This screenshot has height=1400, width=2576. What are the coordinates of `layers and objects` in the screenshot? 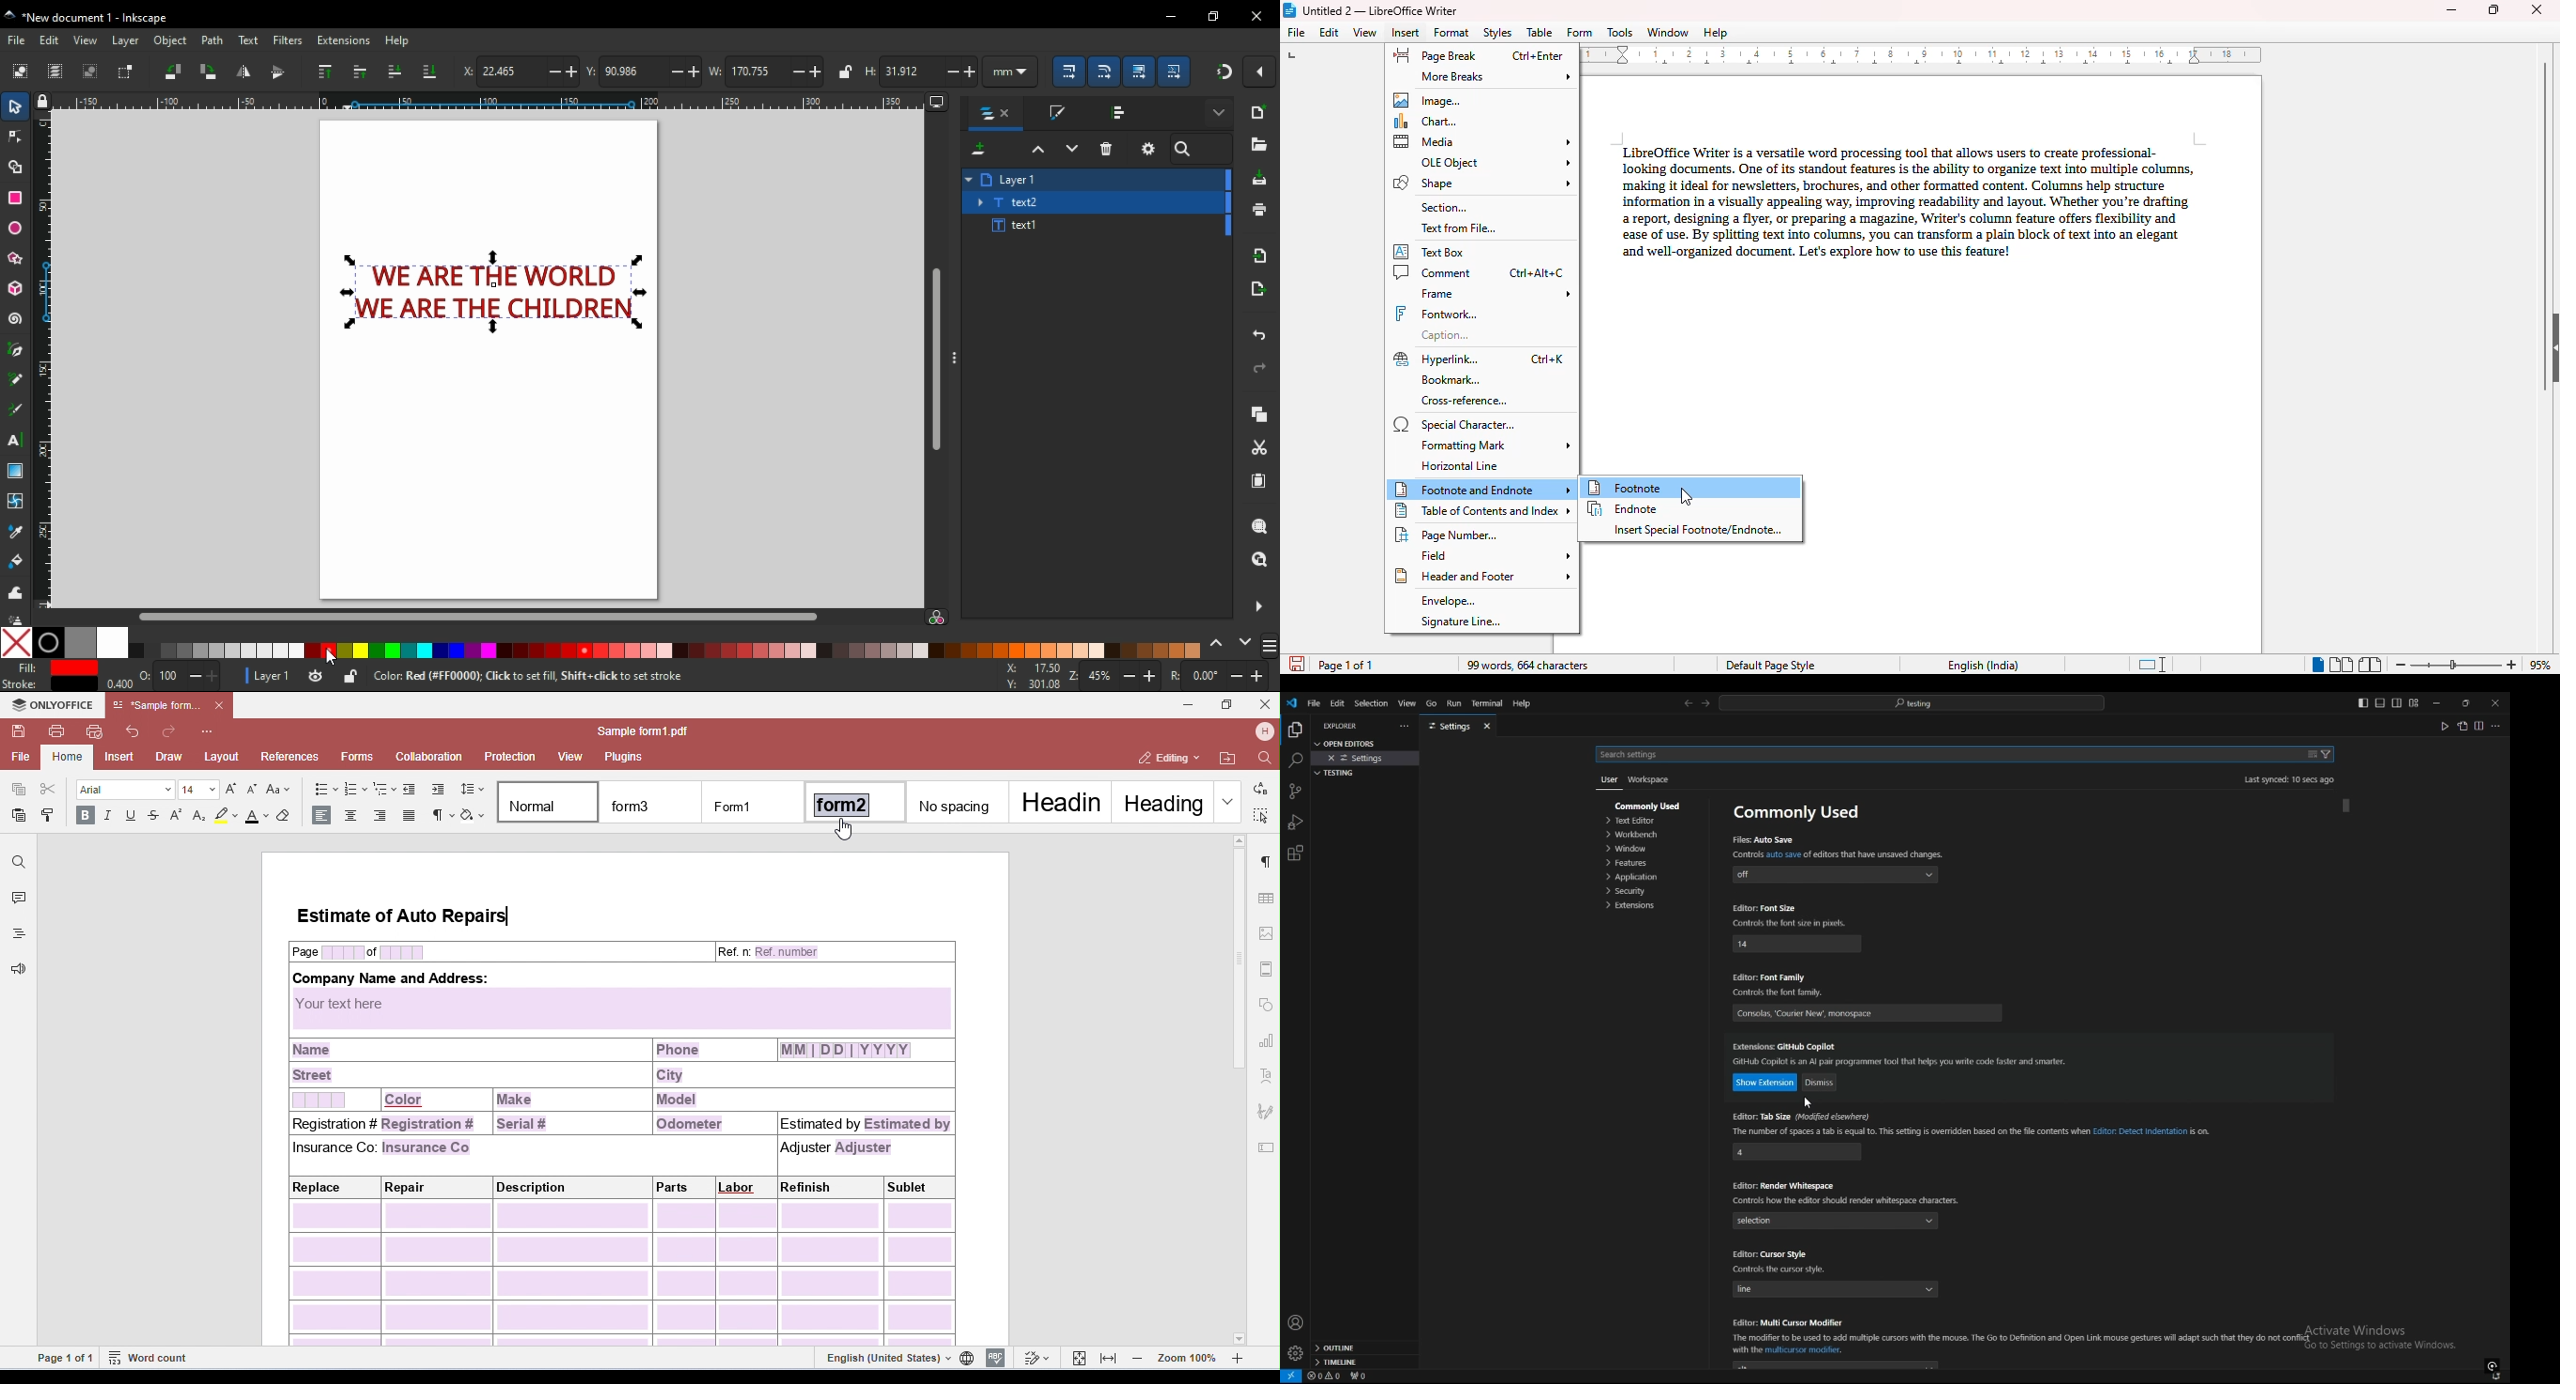 It's located at (994, 115).